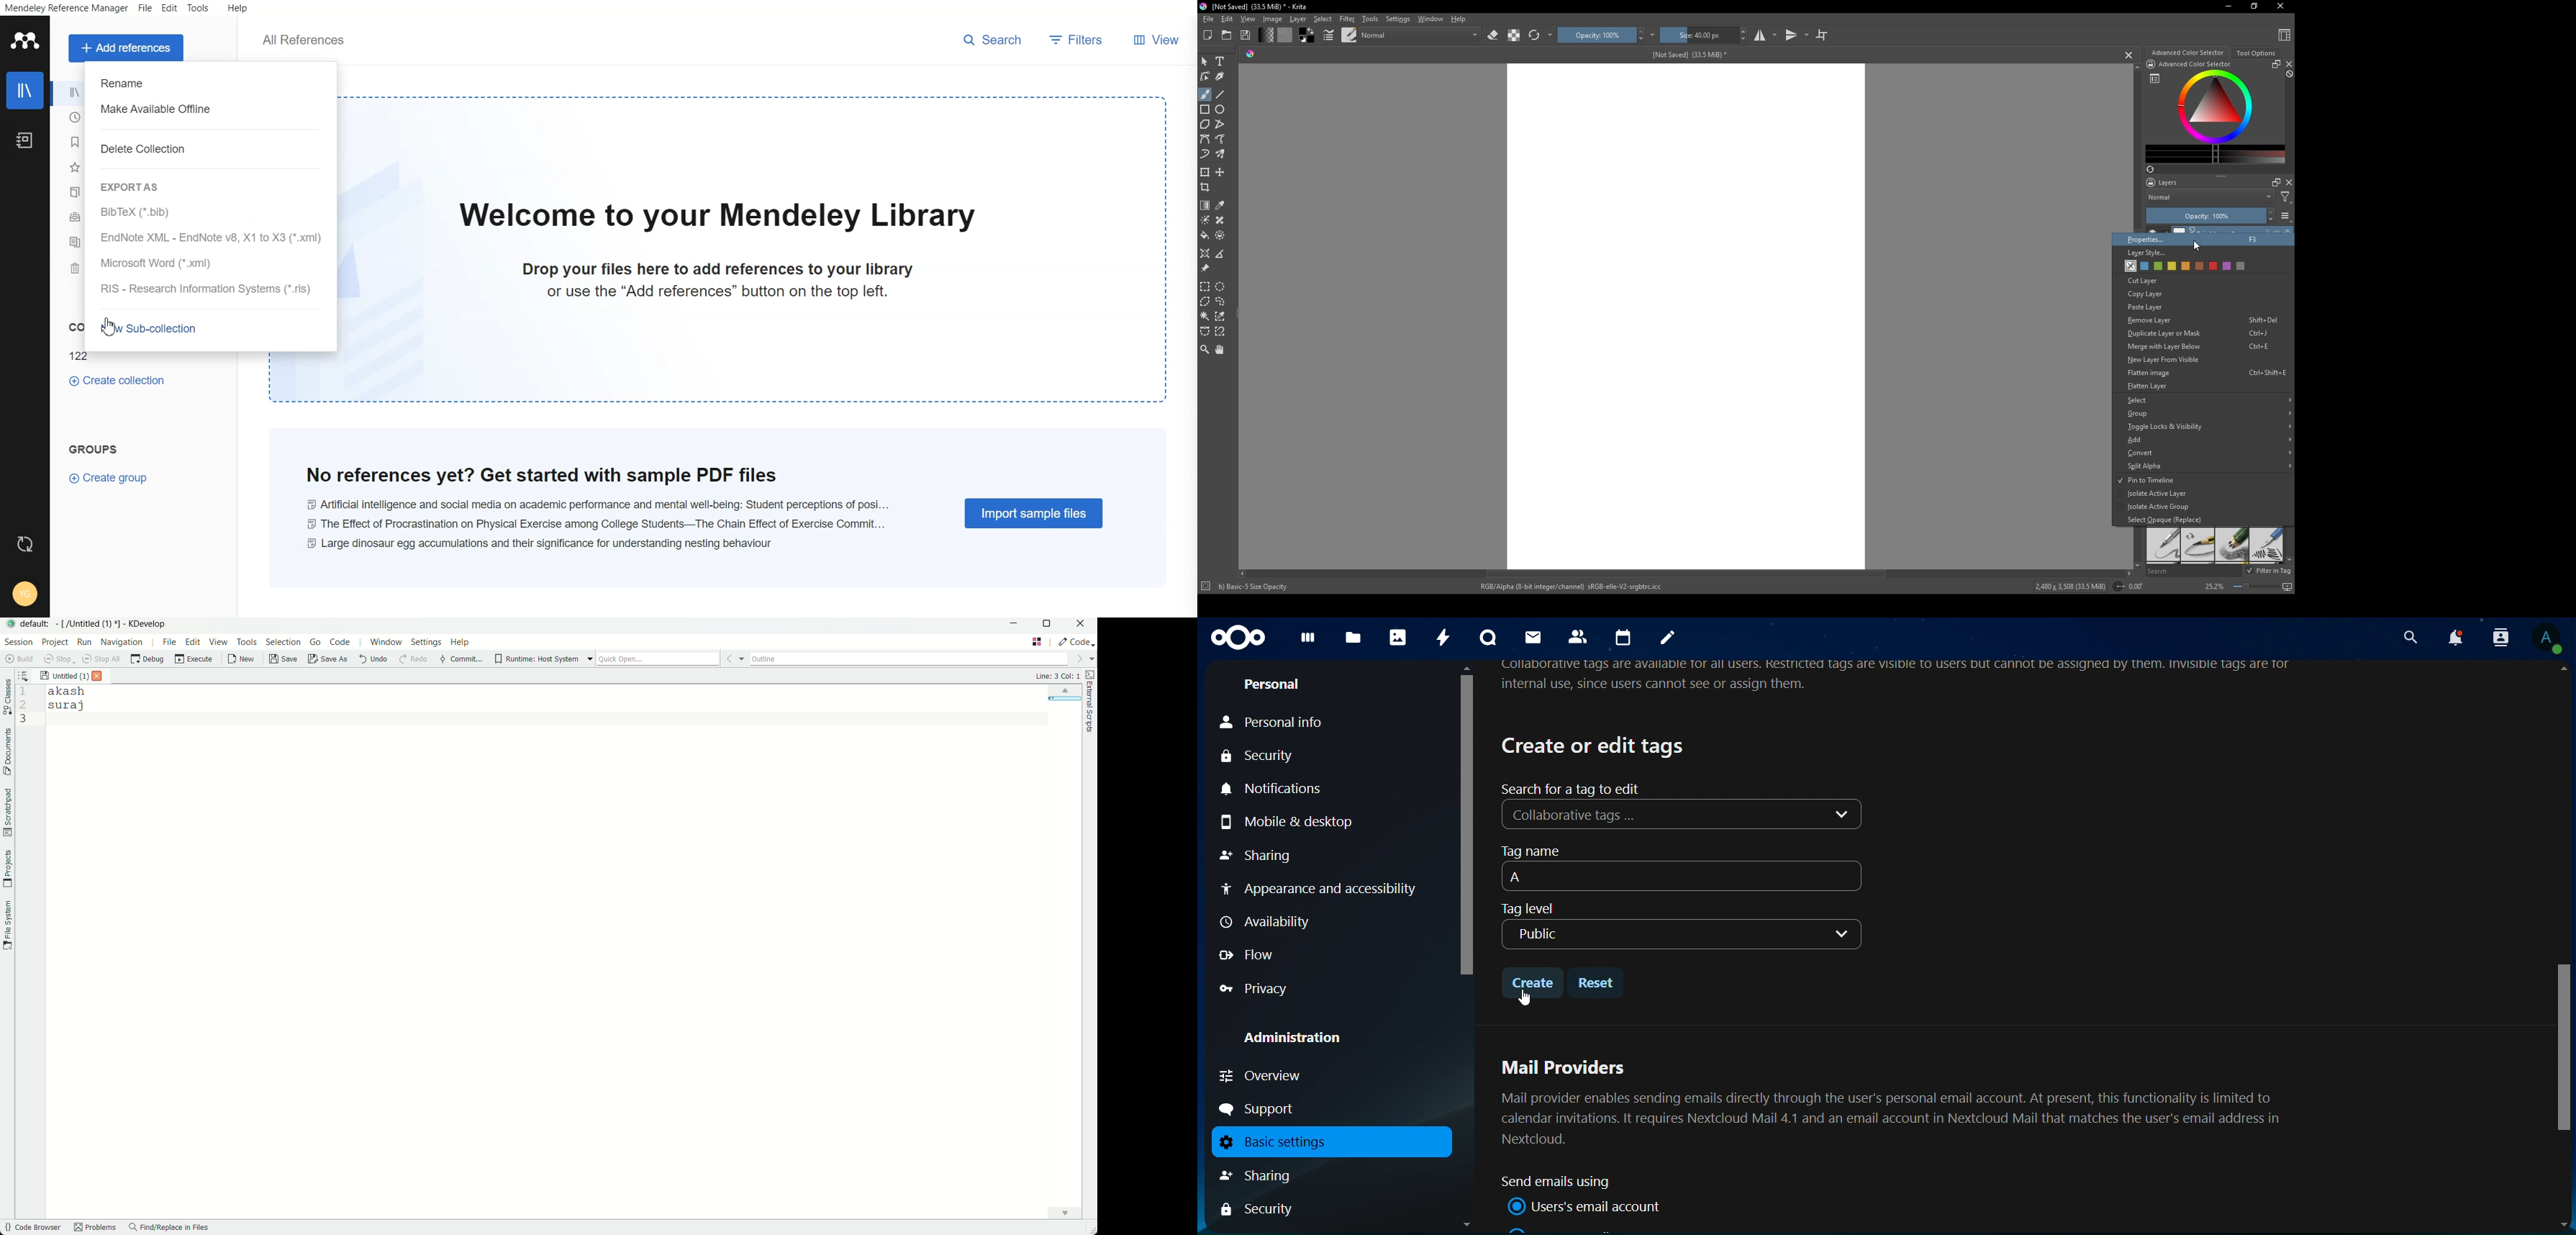  I want to click on Tag level, so click(1528, 909).